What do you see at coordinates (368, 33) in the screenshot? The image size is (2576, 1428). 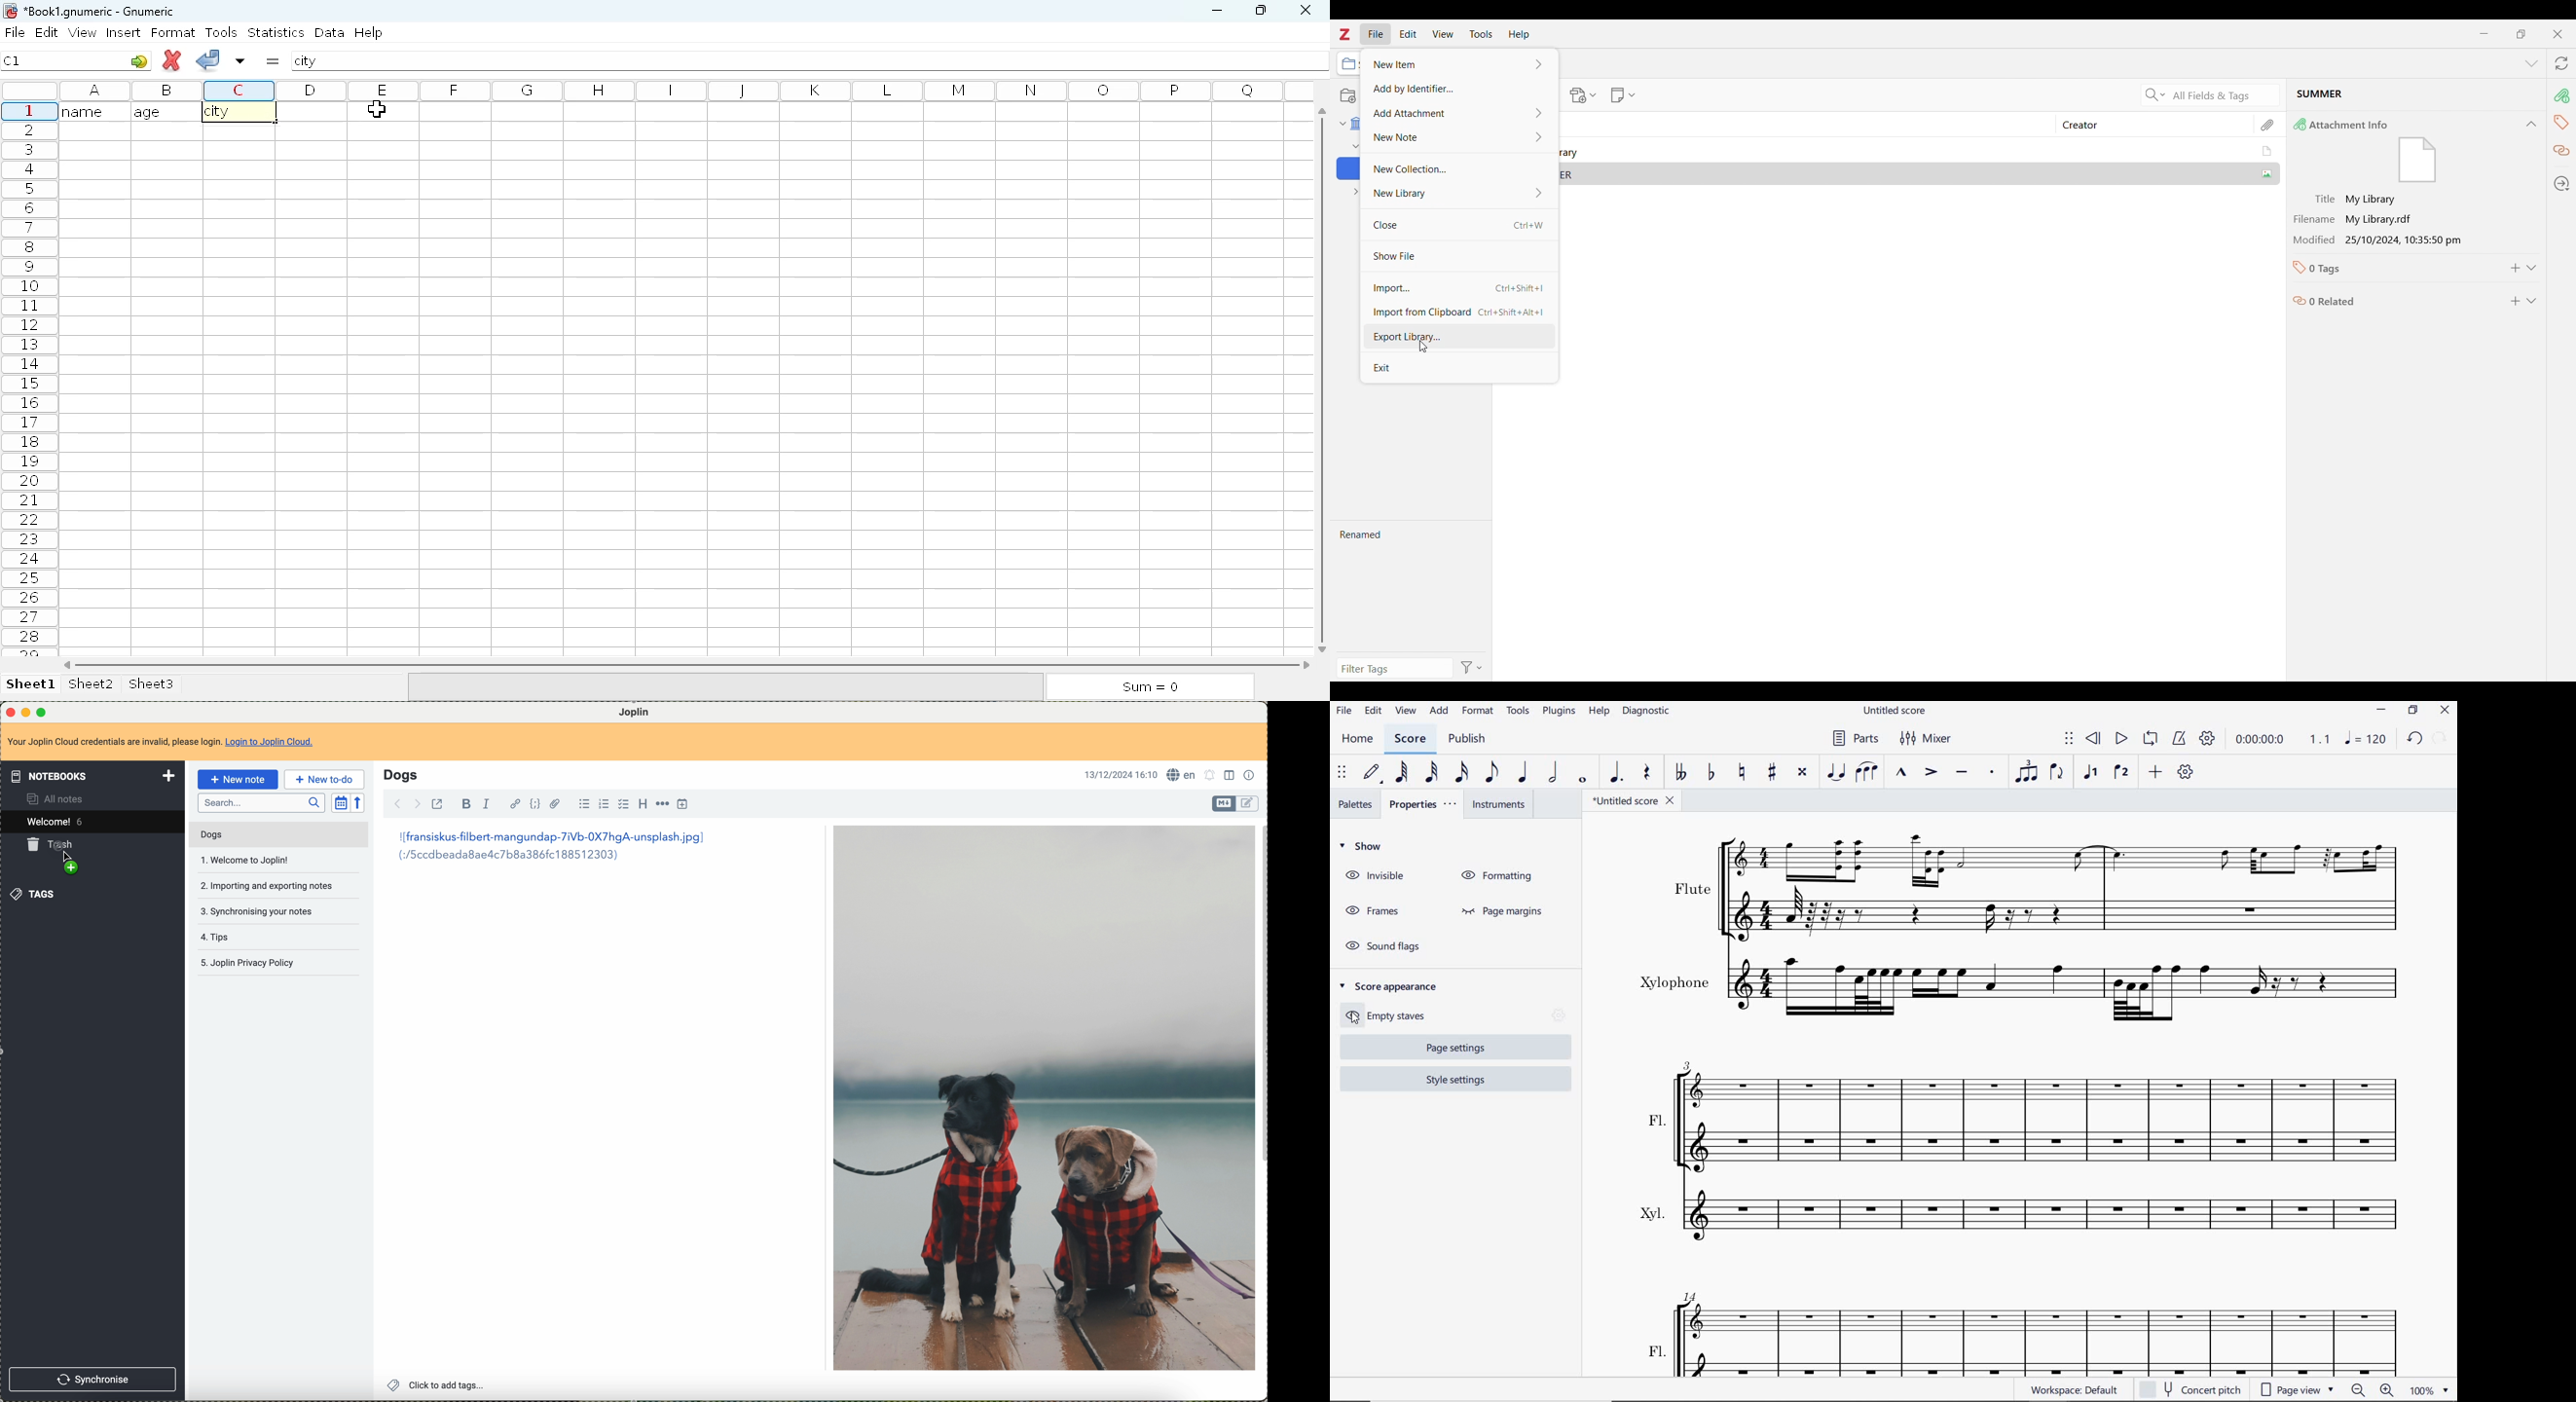 I see `help` at bounding box center [368, 33].